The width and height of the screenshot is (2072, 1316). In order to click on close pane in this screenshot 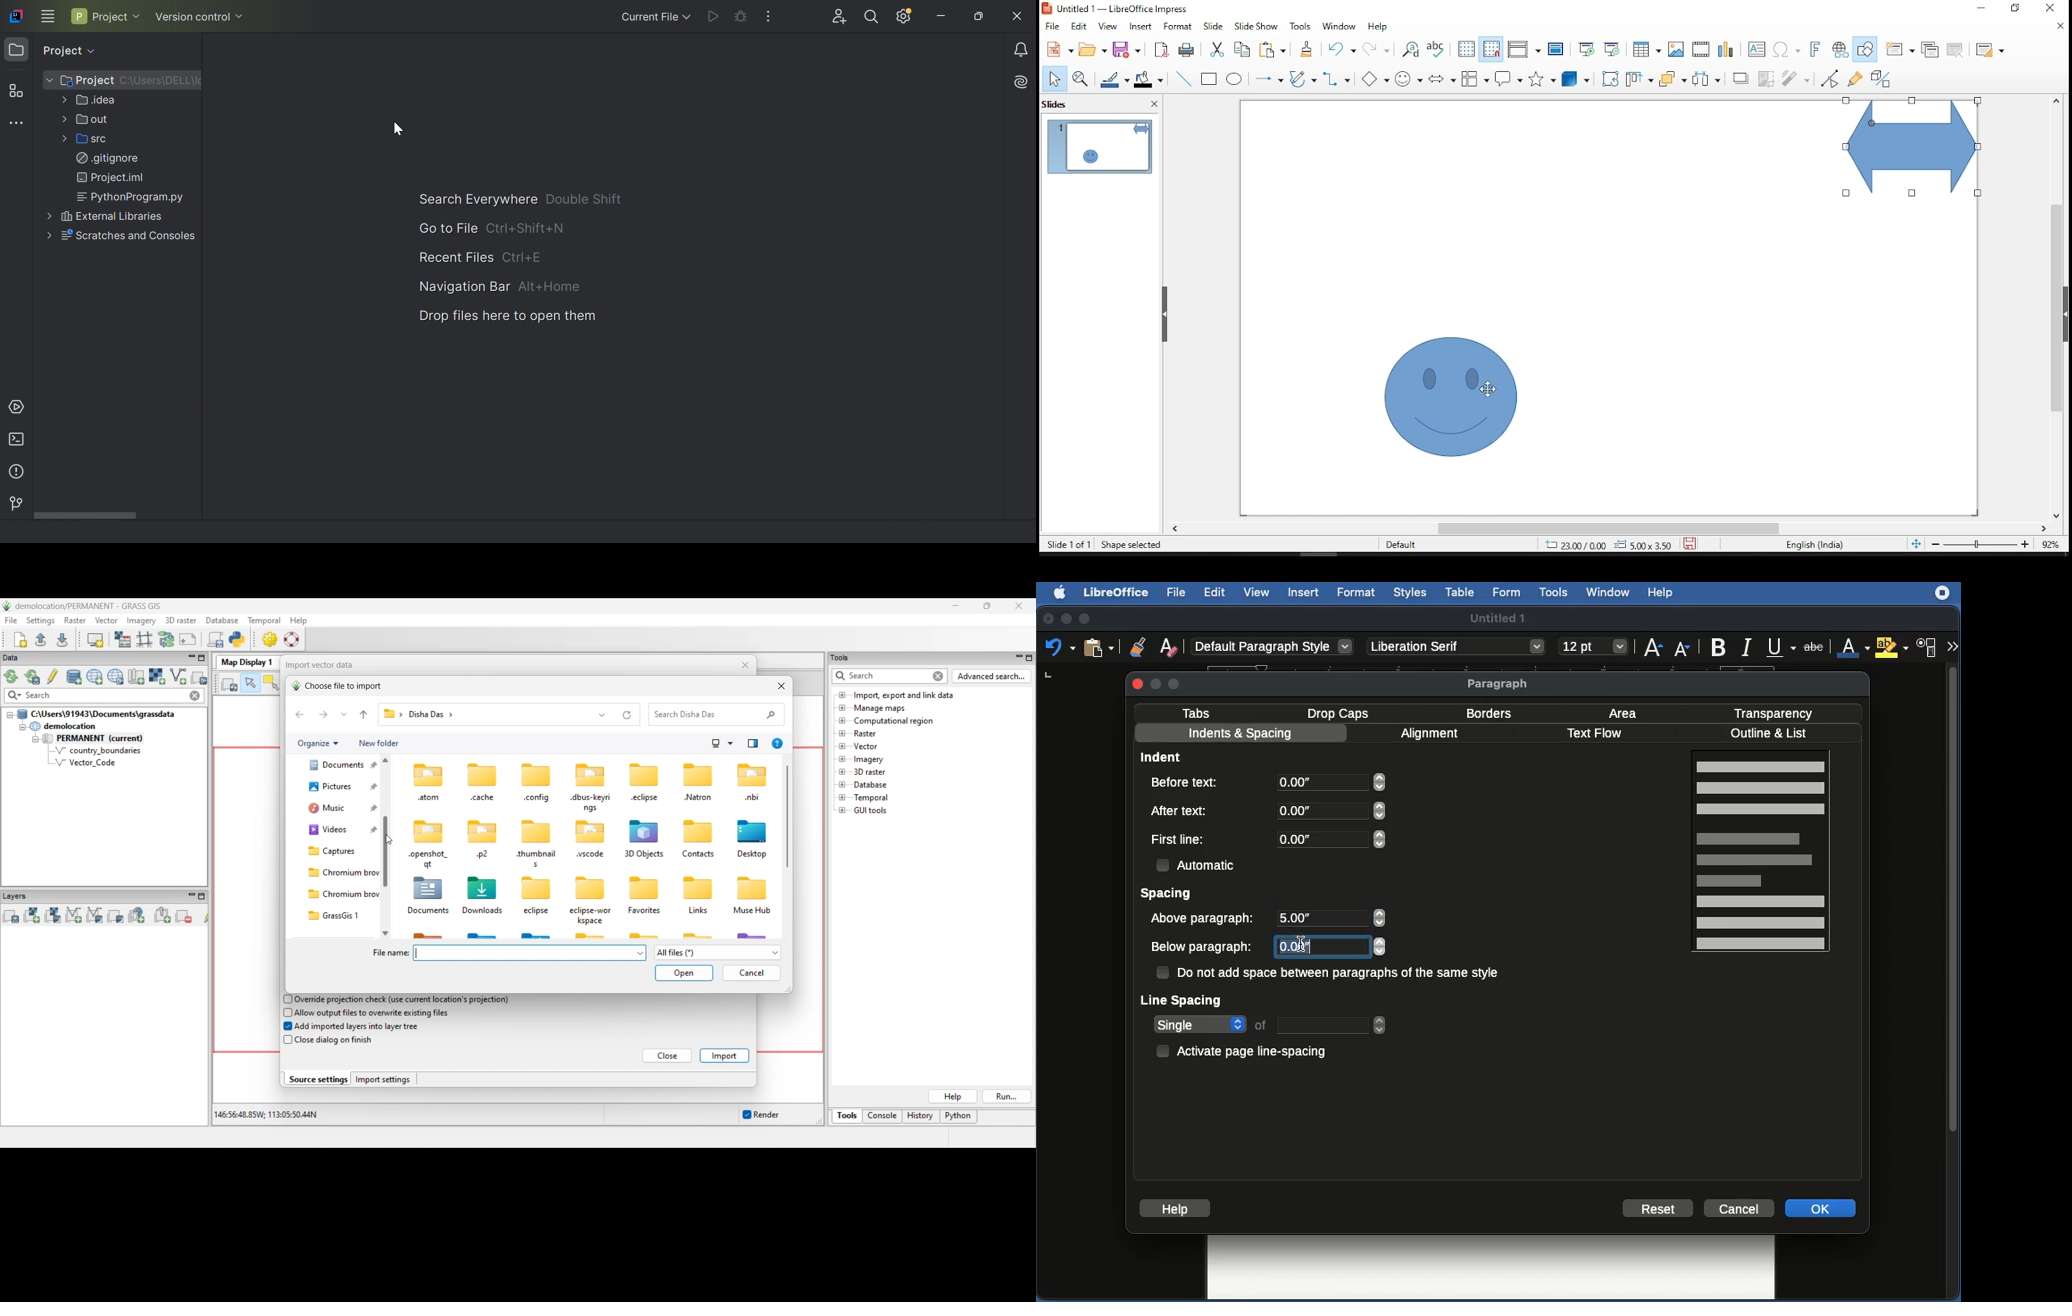, I will do `click(1152, 106)`.